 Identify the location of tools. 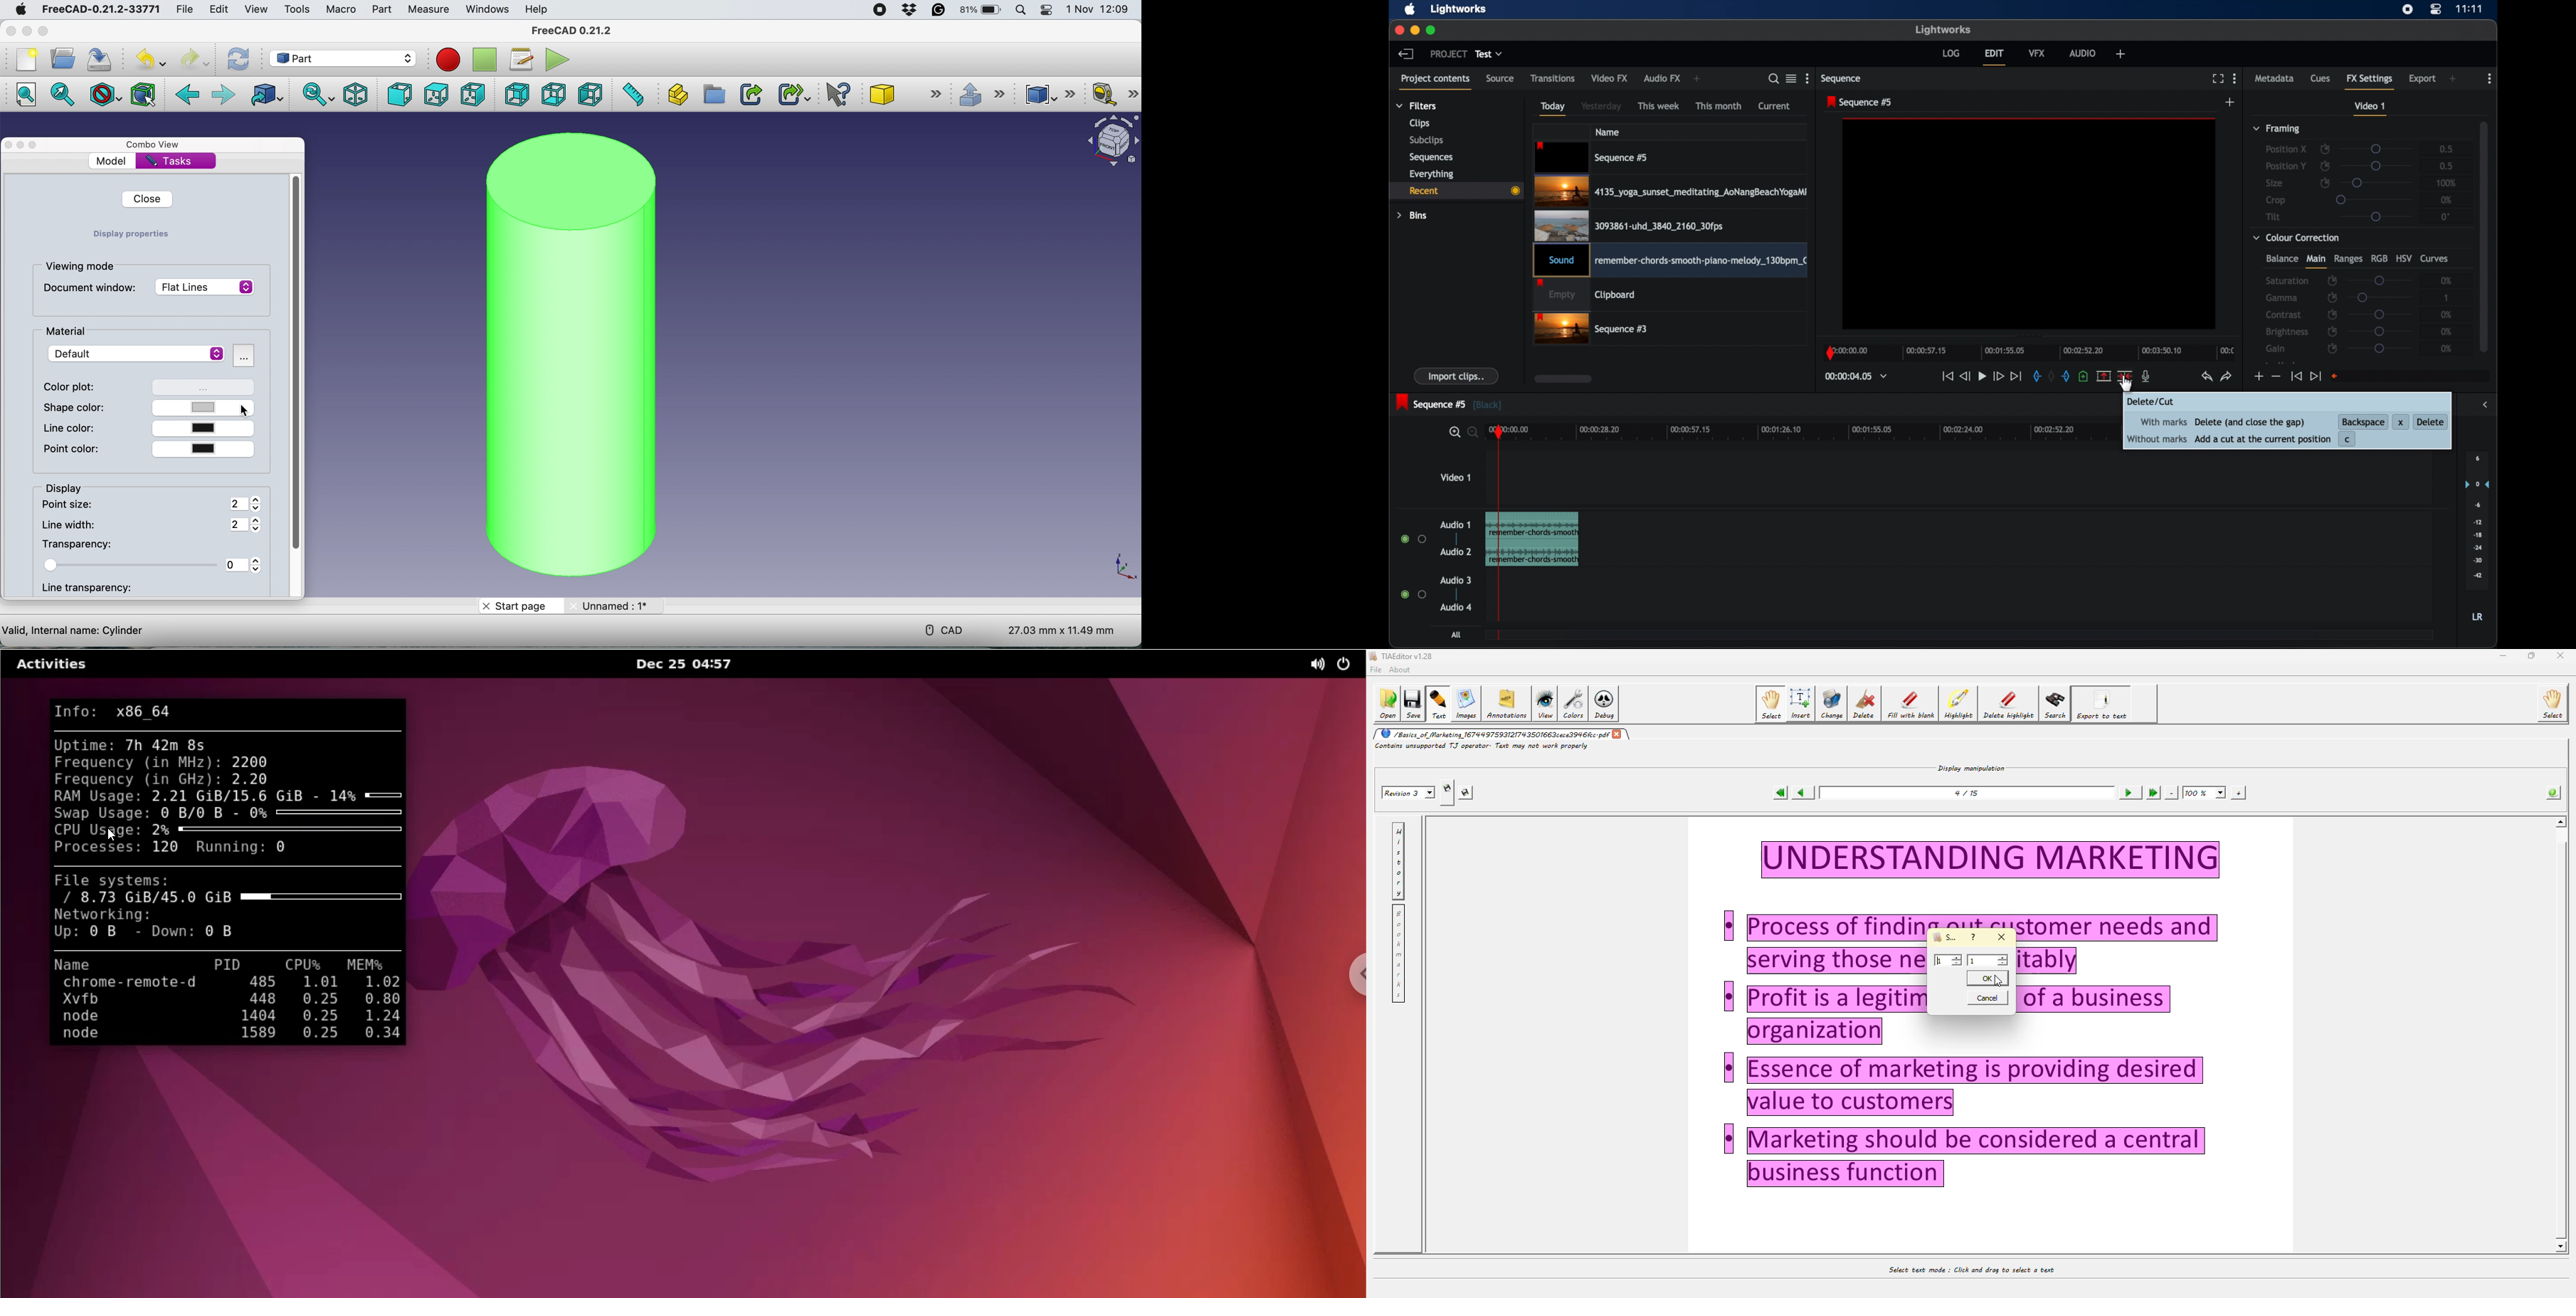
(300, 9).